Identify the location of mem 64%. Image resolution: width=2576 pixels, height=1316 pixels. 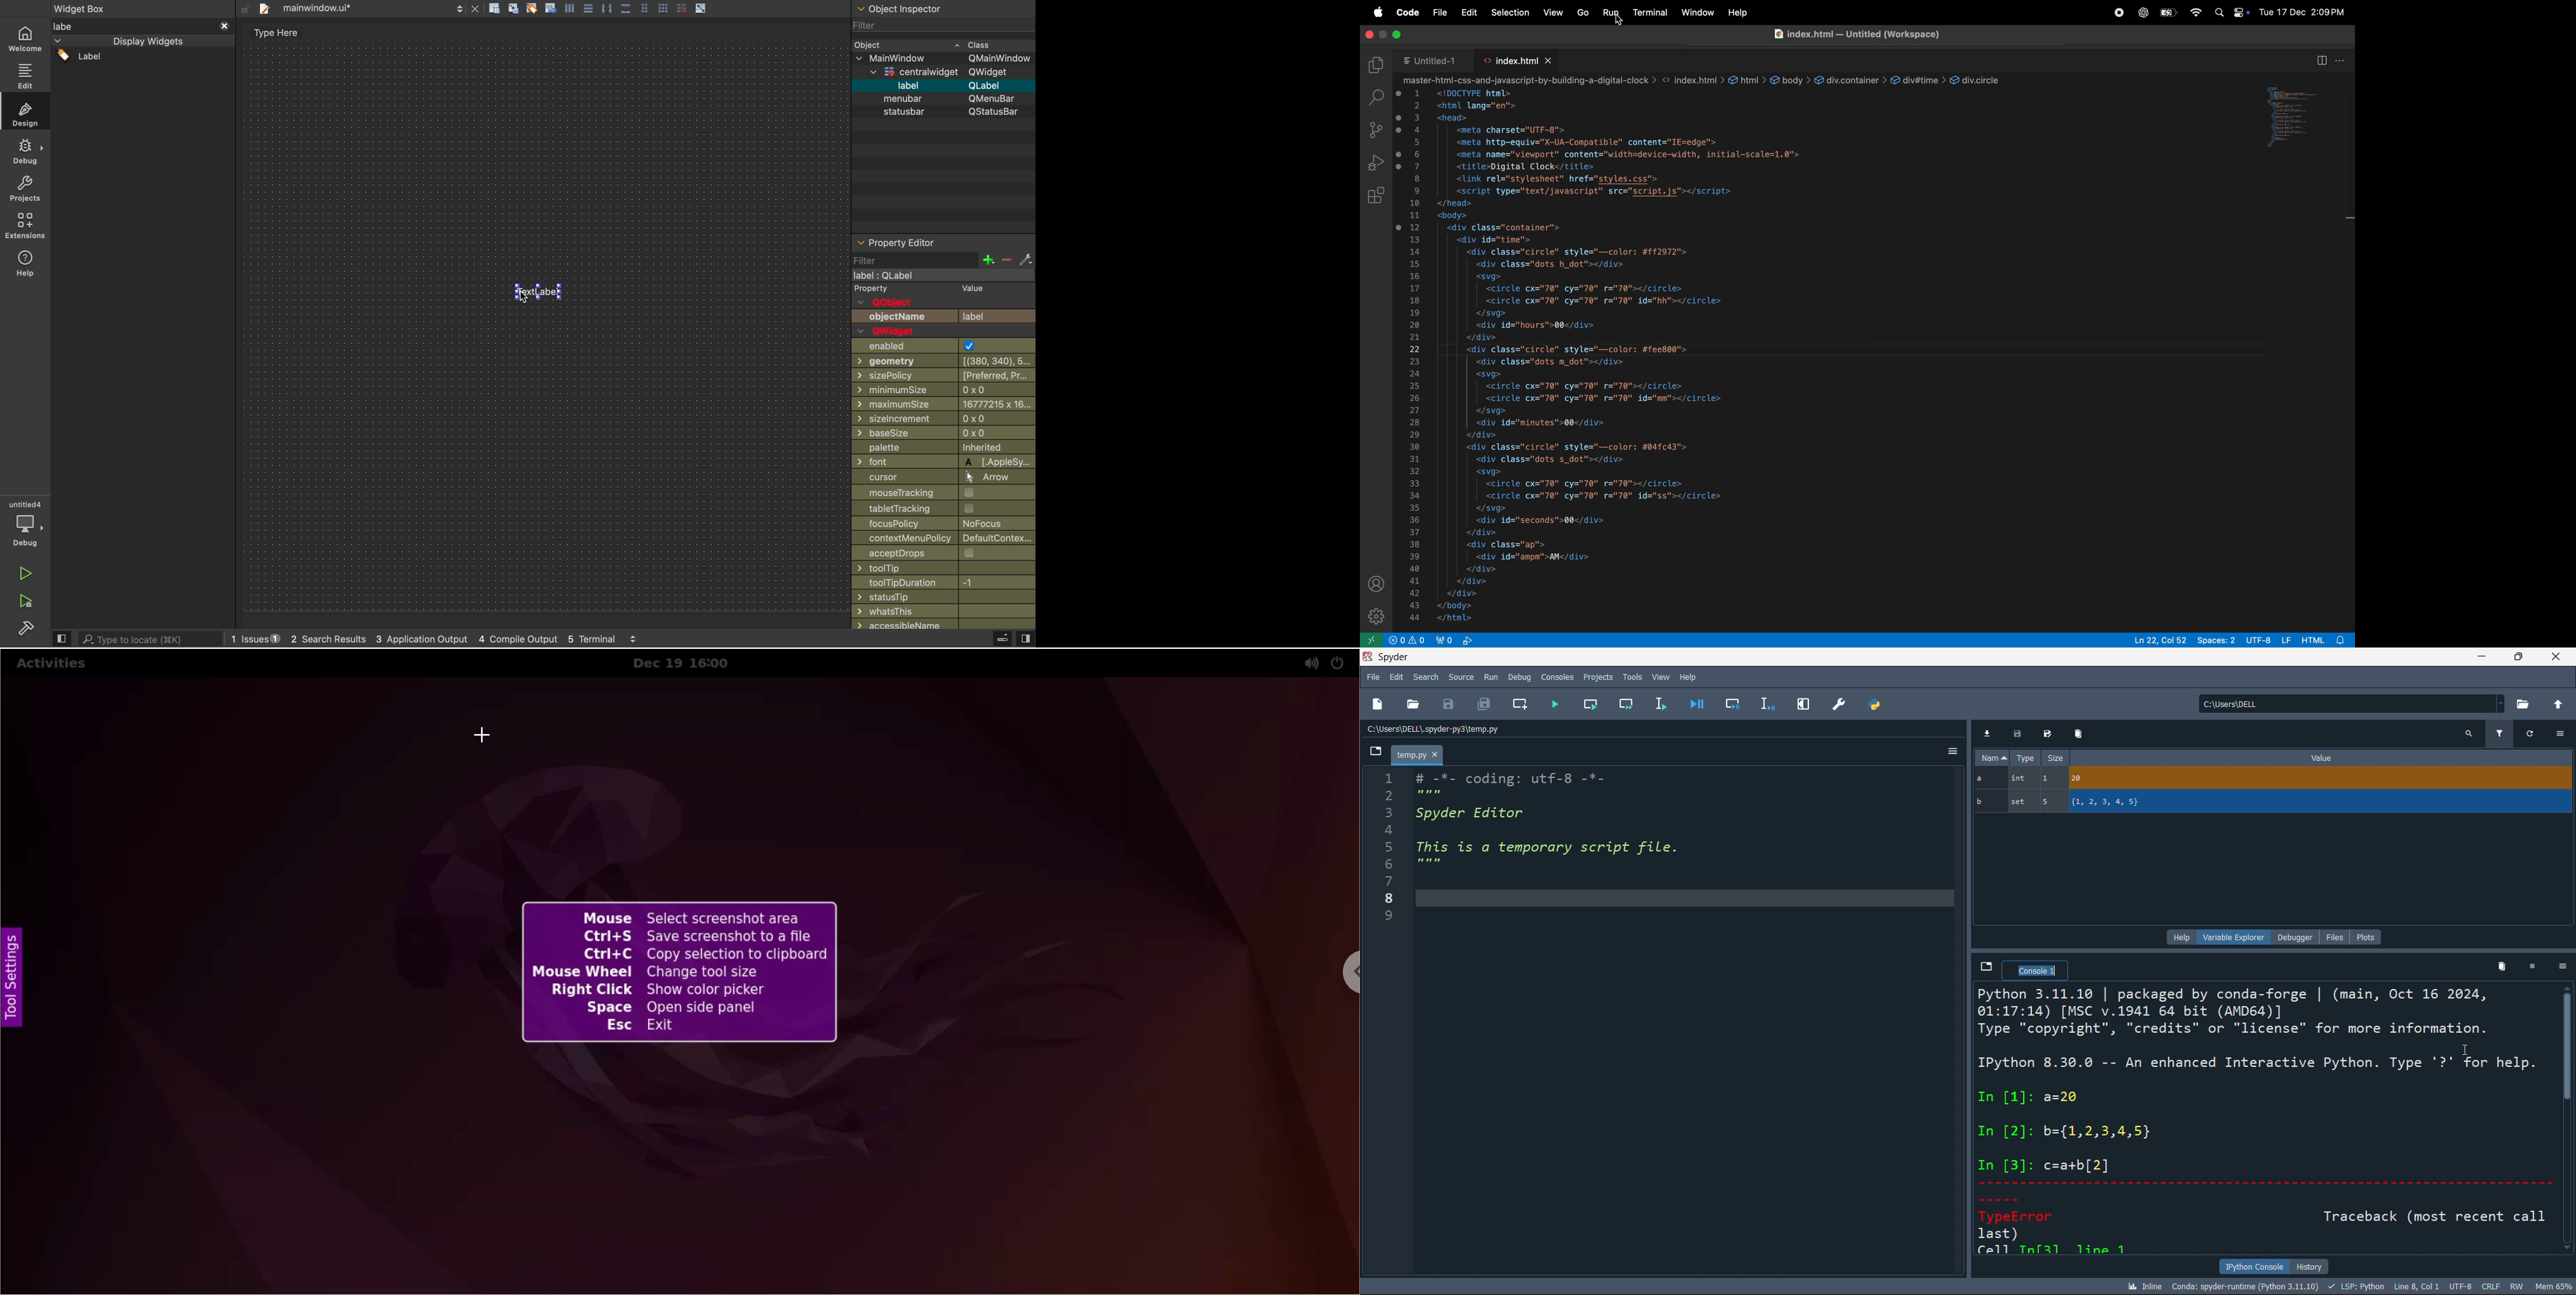
(2552, 1285).